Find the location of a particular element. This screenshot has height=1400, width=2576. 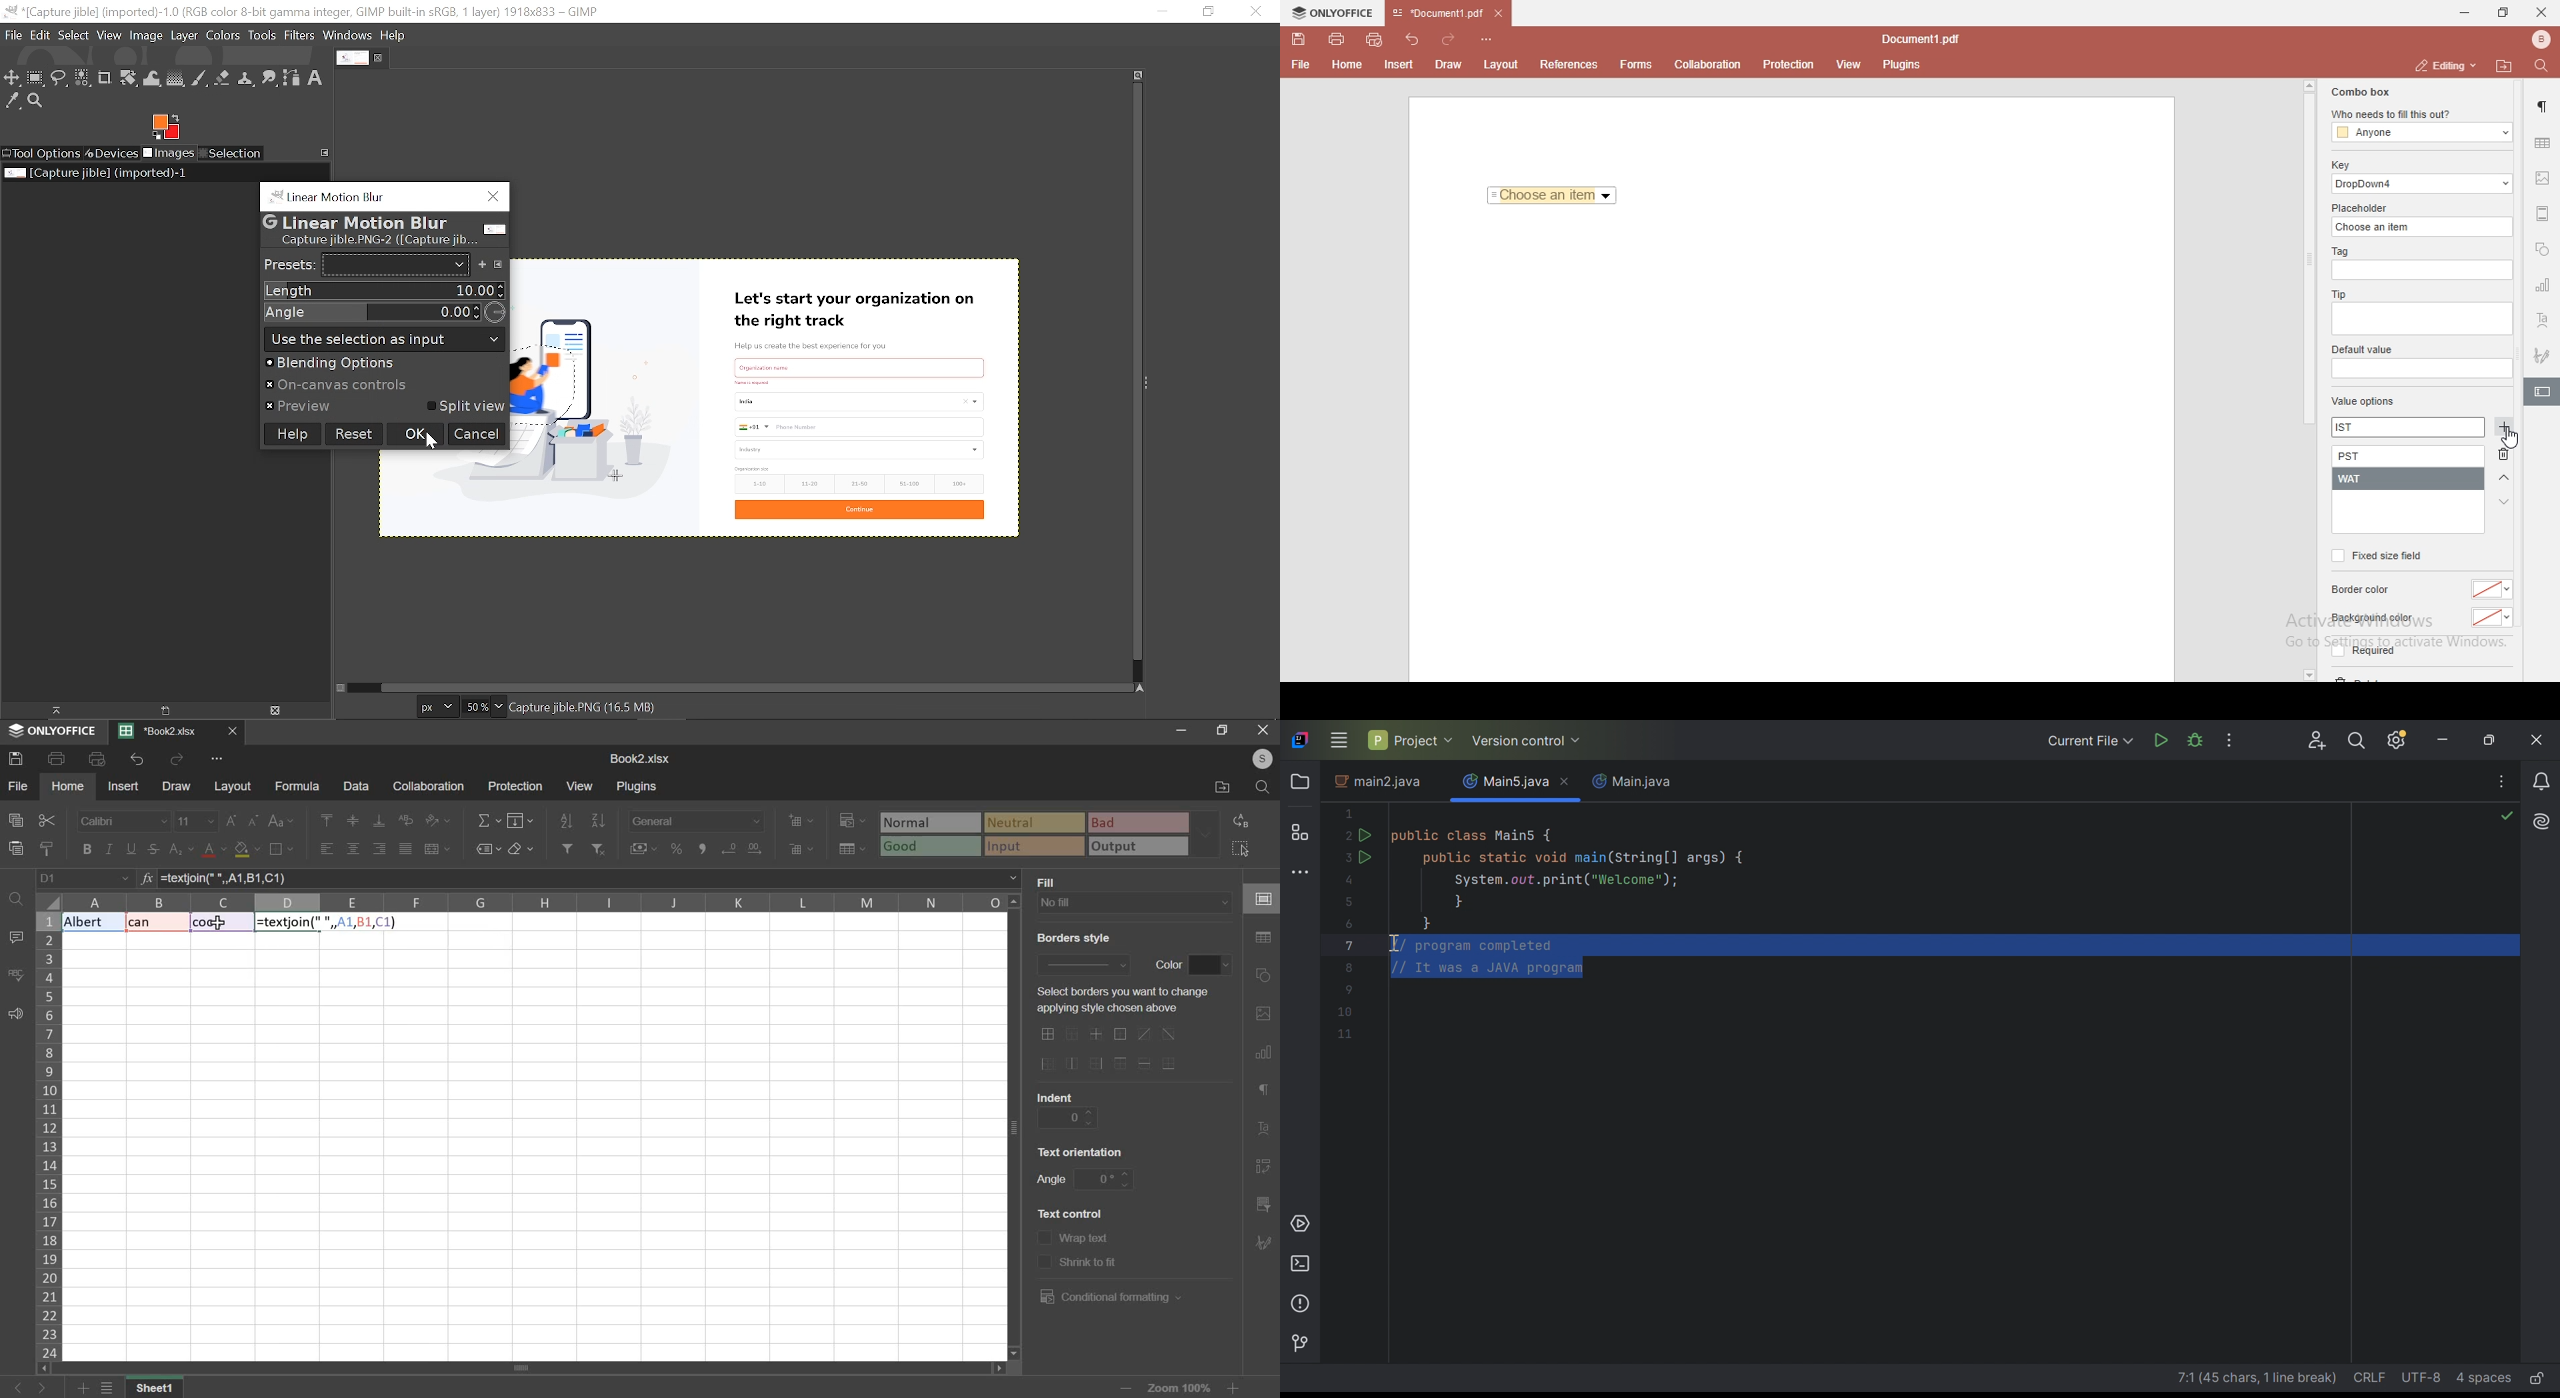

anyone is located at coordinates (2420, 133).